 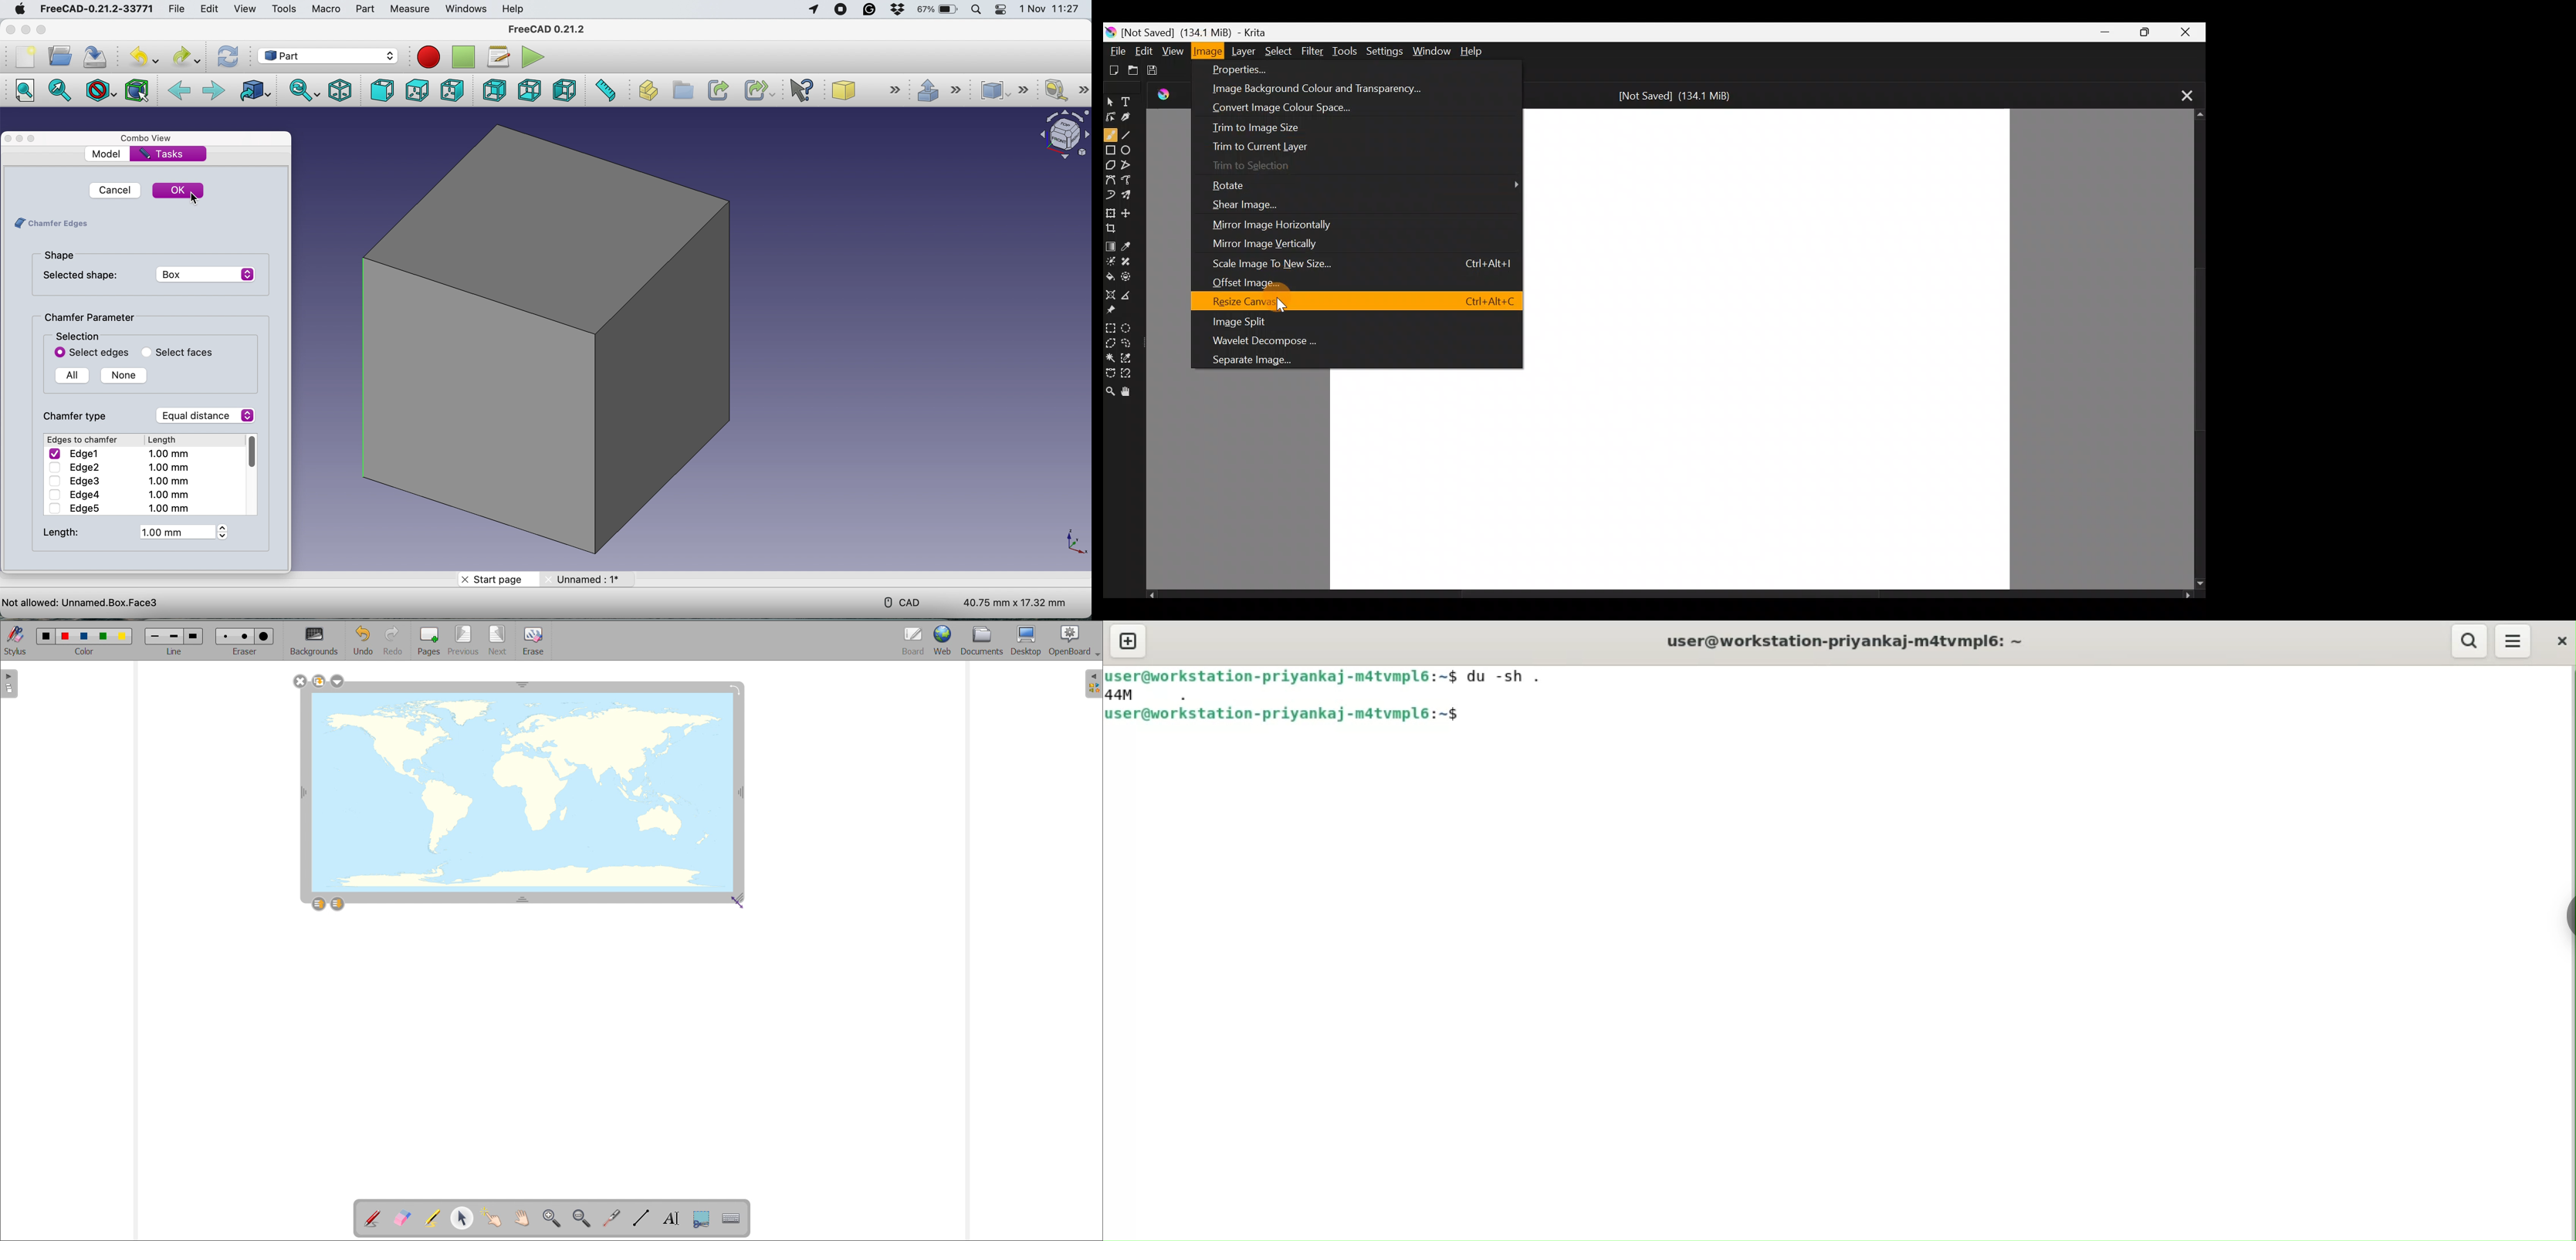 What do you see at coordinates (1111, 166) in the screenshot?
I see `Polygon tool` at bounding box center [1111, 166].